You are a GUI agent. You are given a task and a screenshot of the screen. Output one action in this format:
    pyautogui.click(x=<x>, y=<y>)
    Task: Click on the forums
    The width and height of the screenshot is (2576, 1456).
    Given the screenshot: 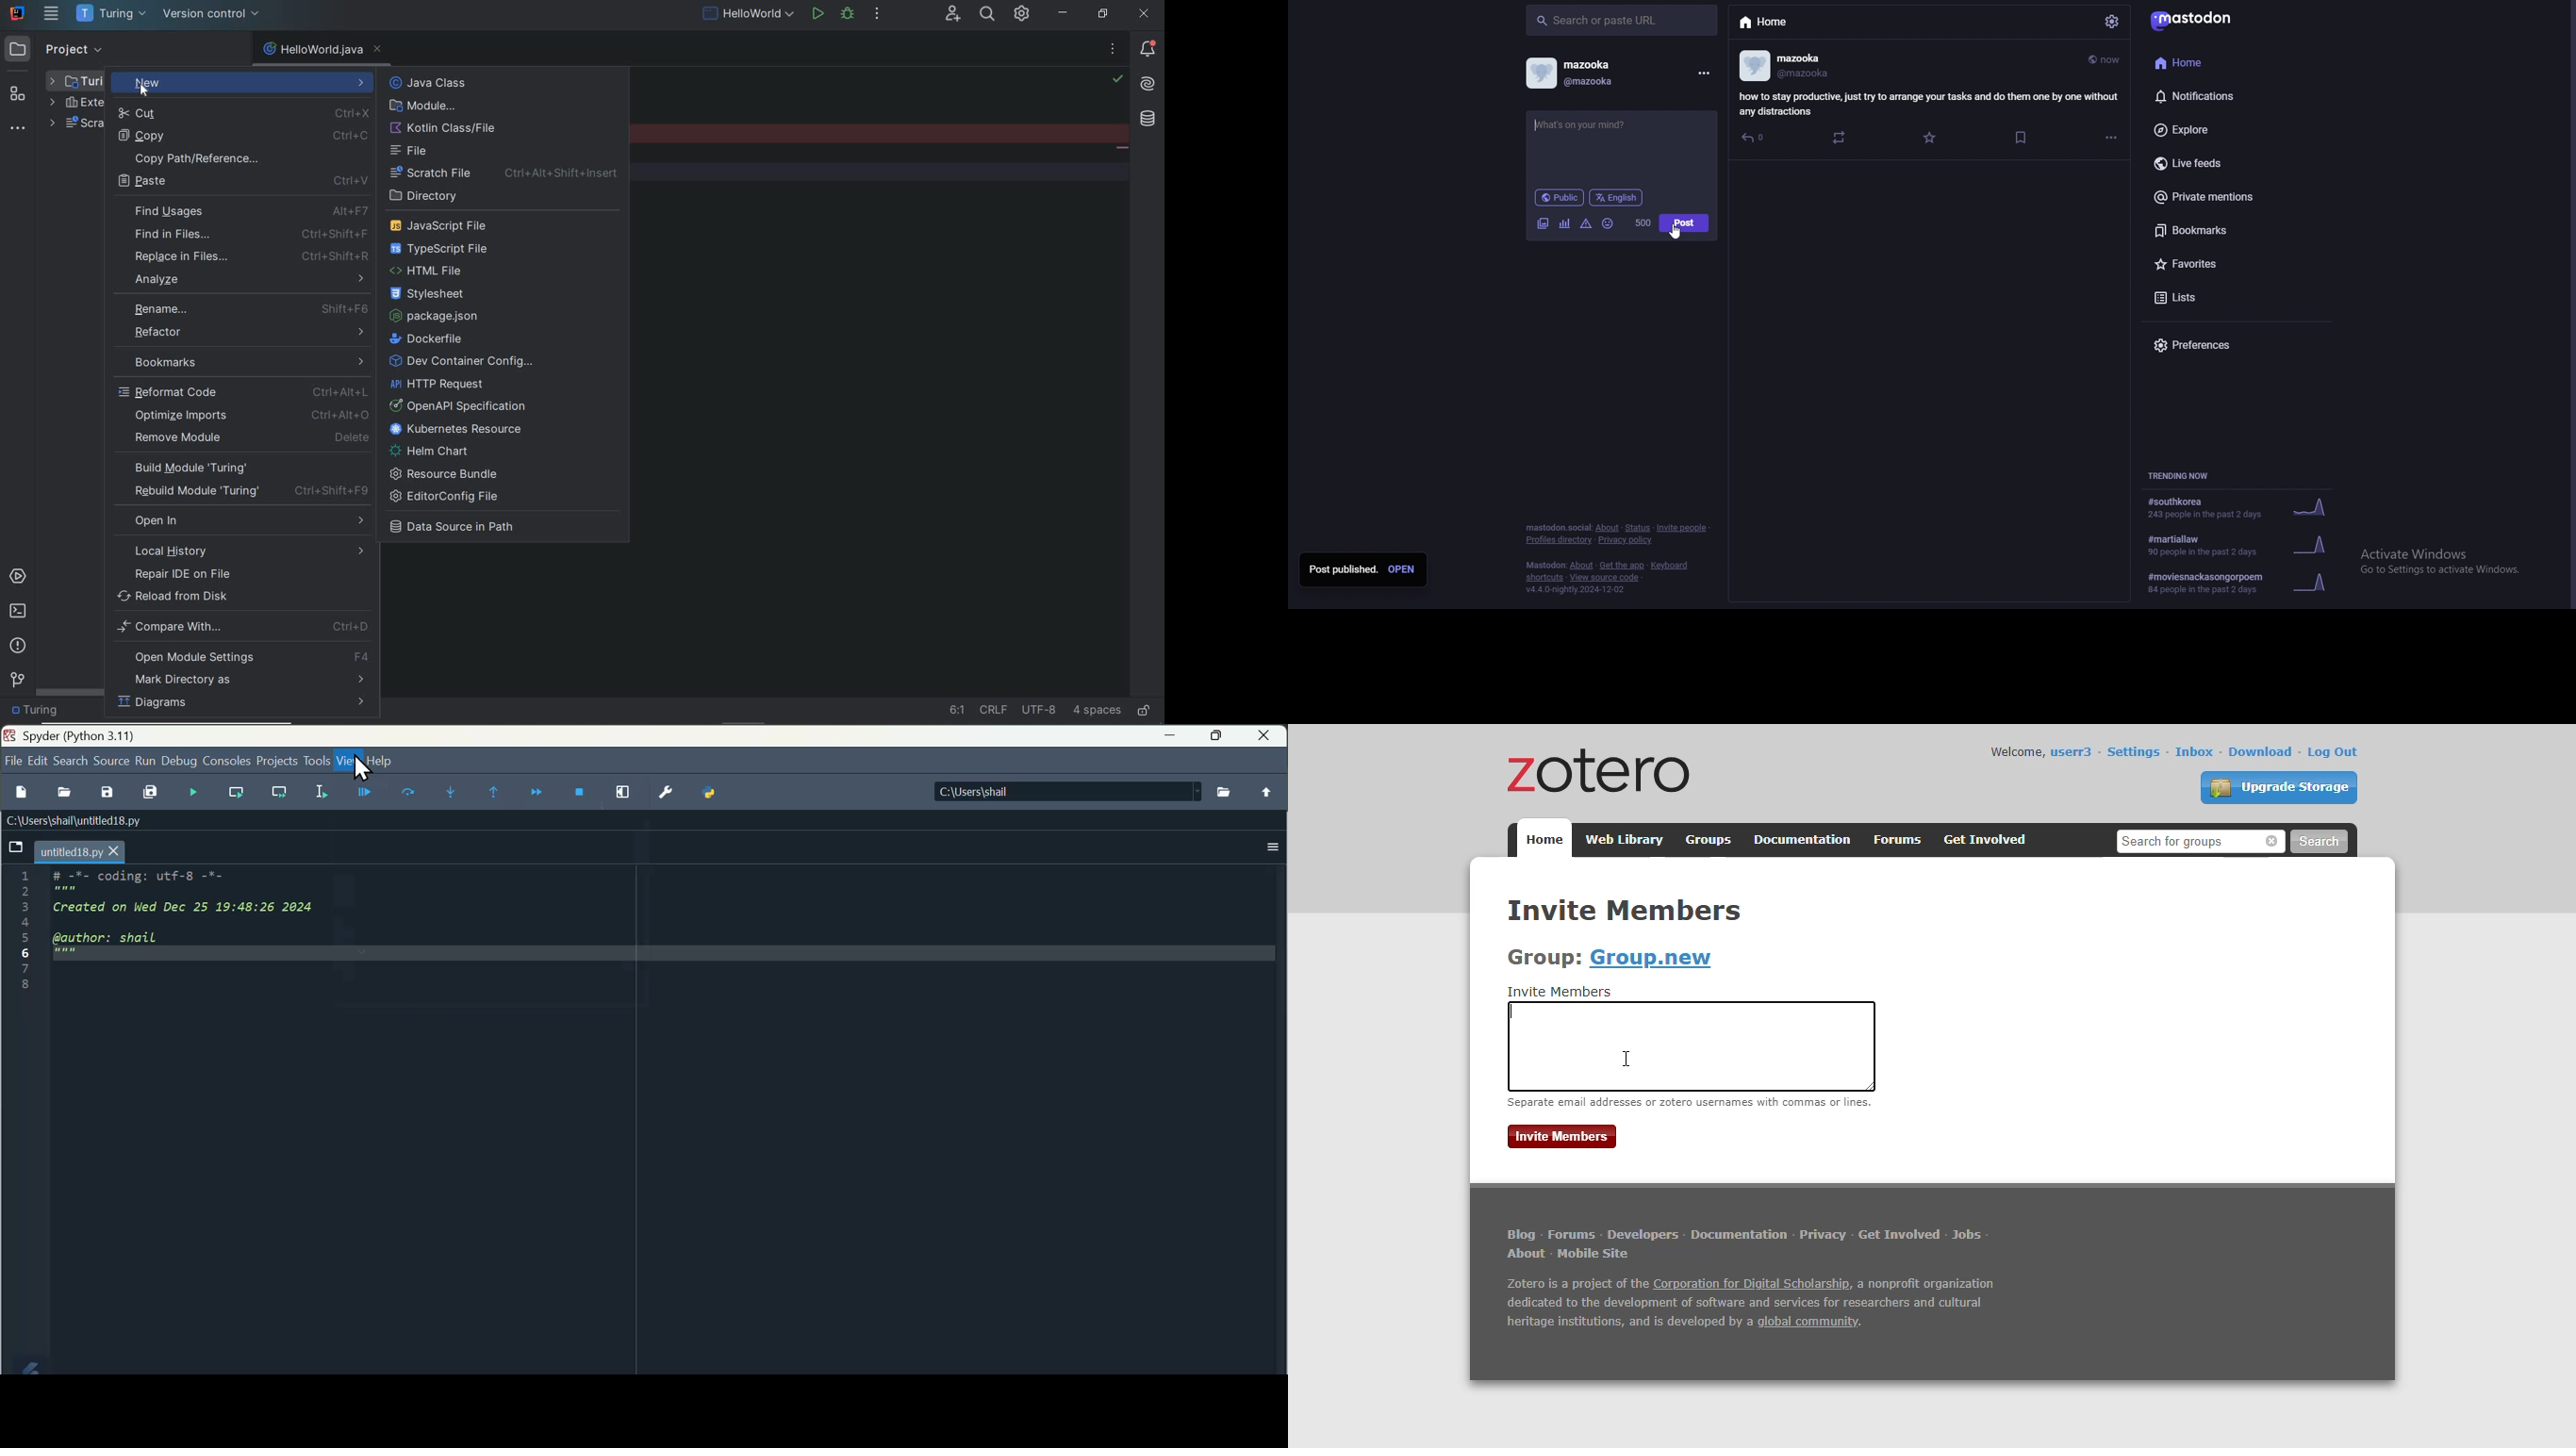 What is the action you would take?
    pyautogui.click(x=1897, y=840)
    